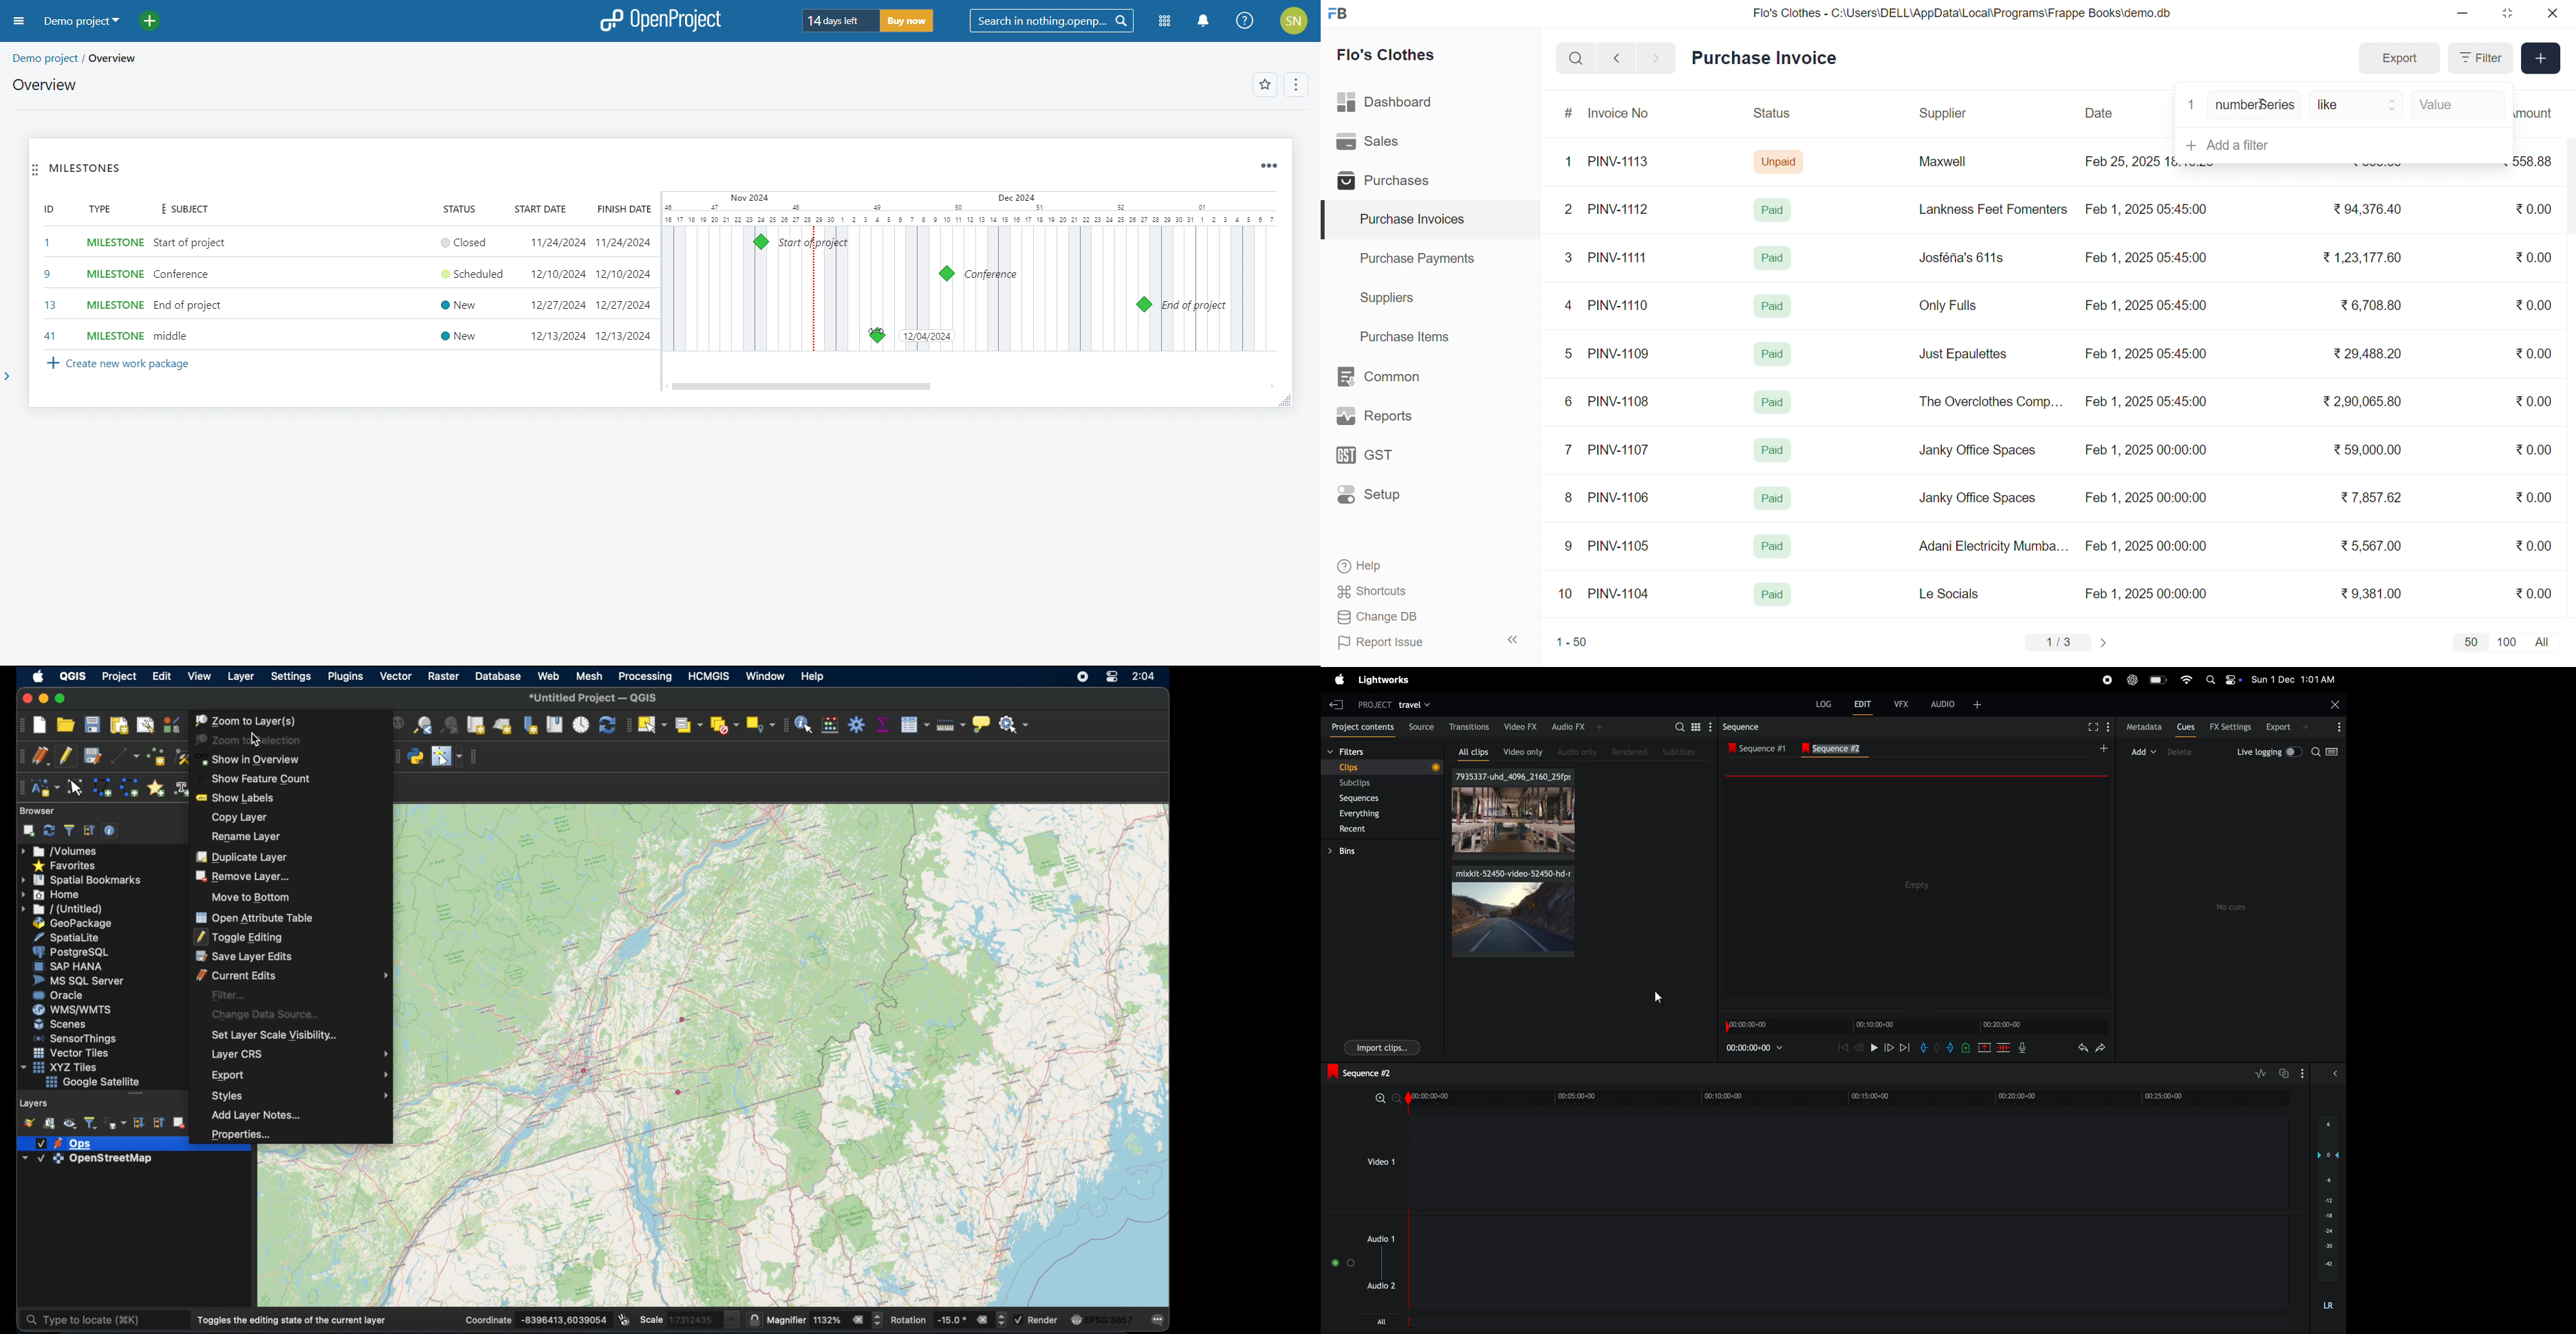 The image size is (2576, 1344). I want to click on help, so click(812, 677).